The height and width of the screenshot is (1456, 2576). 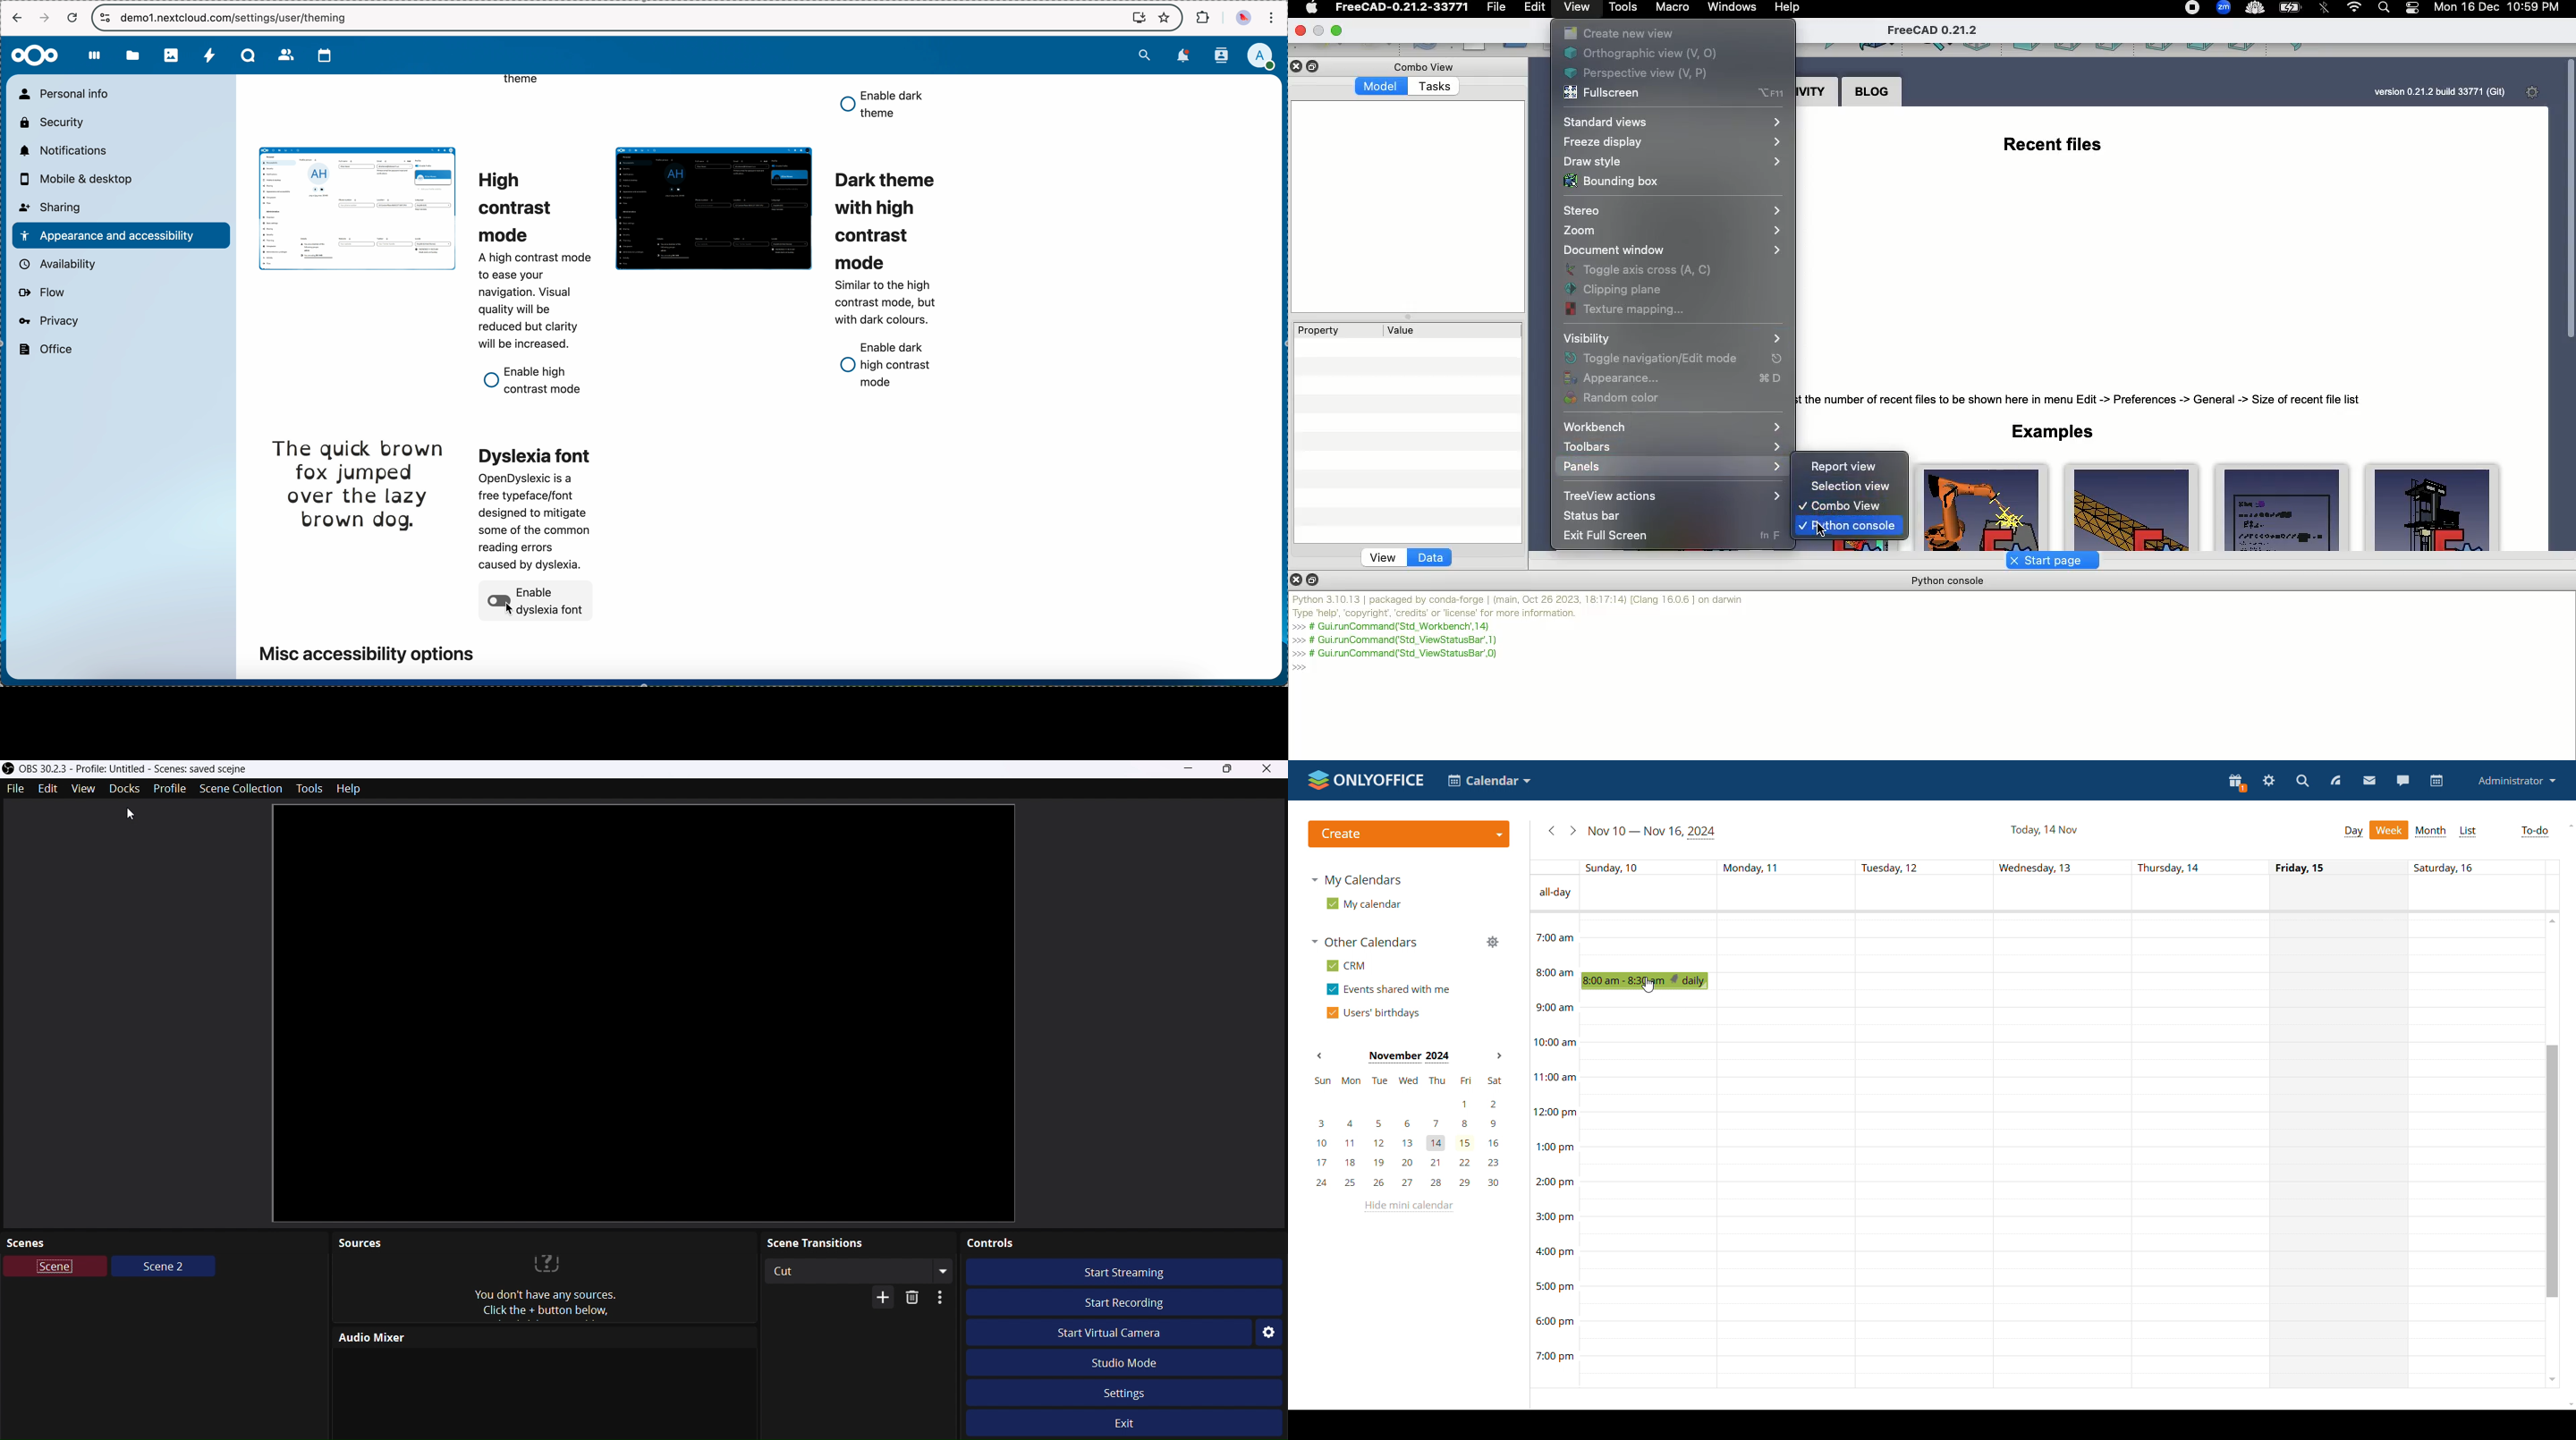 I want to click on Delete, so click(x=915, y=1298).